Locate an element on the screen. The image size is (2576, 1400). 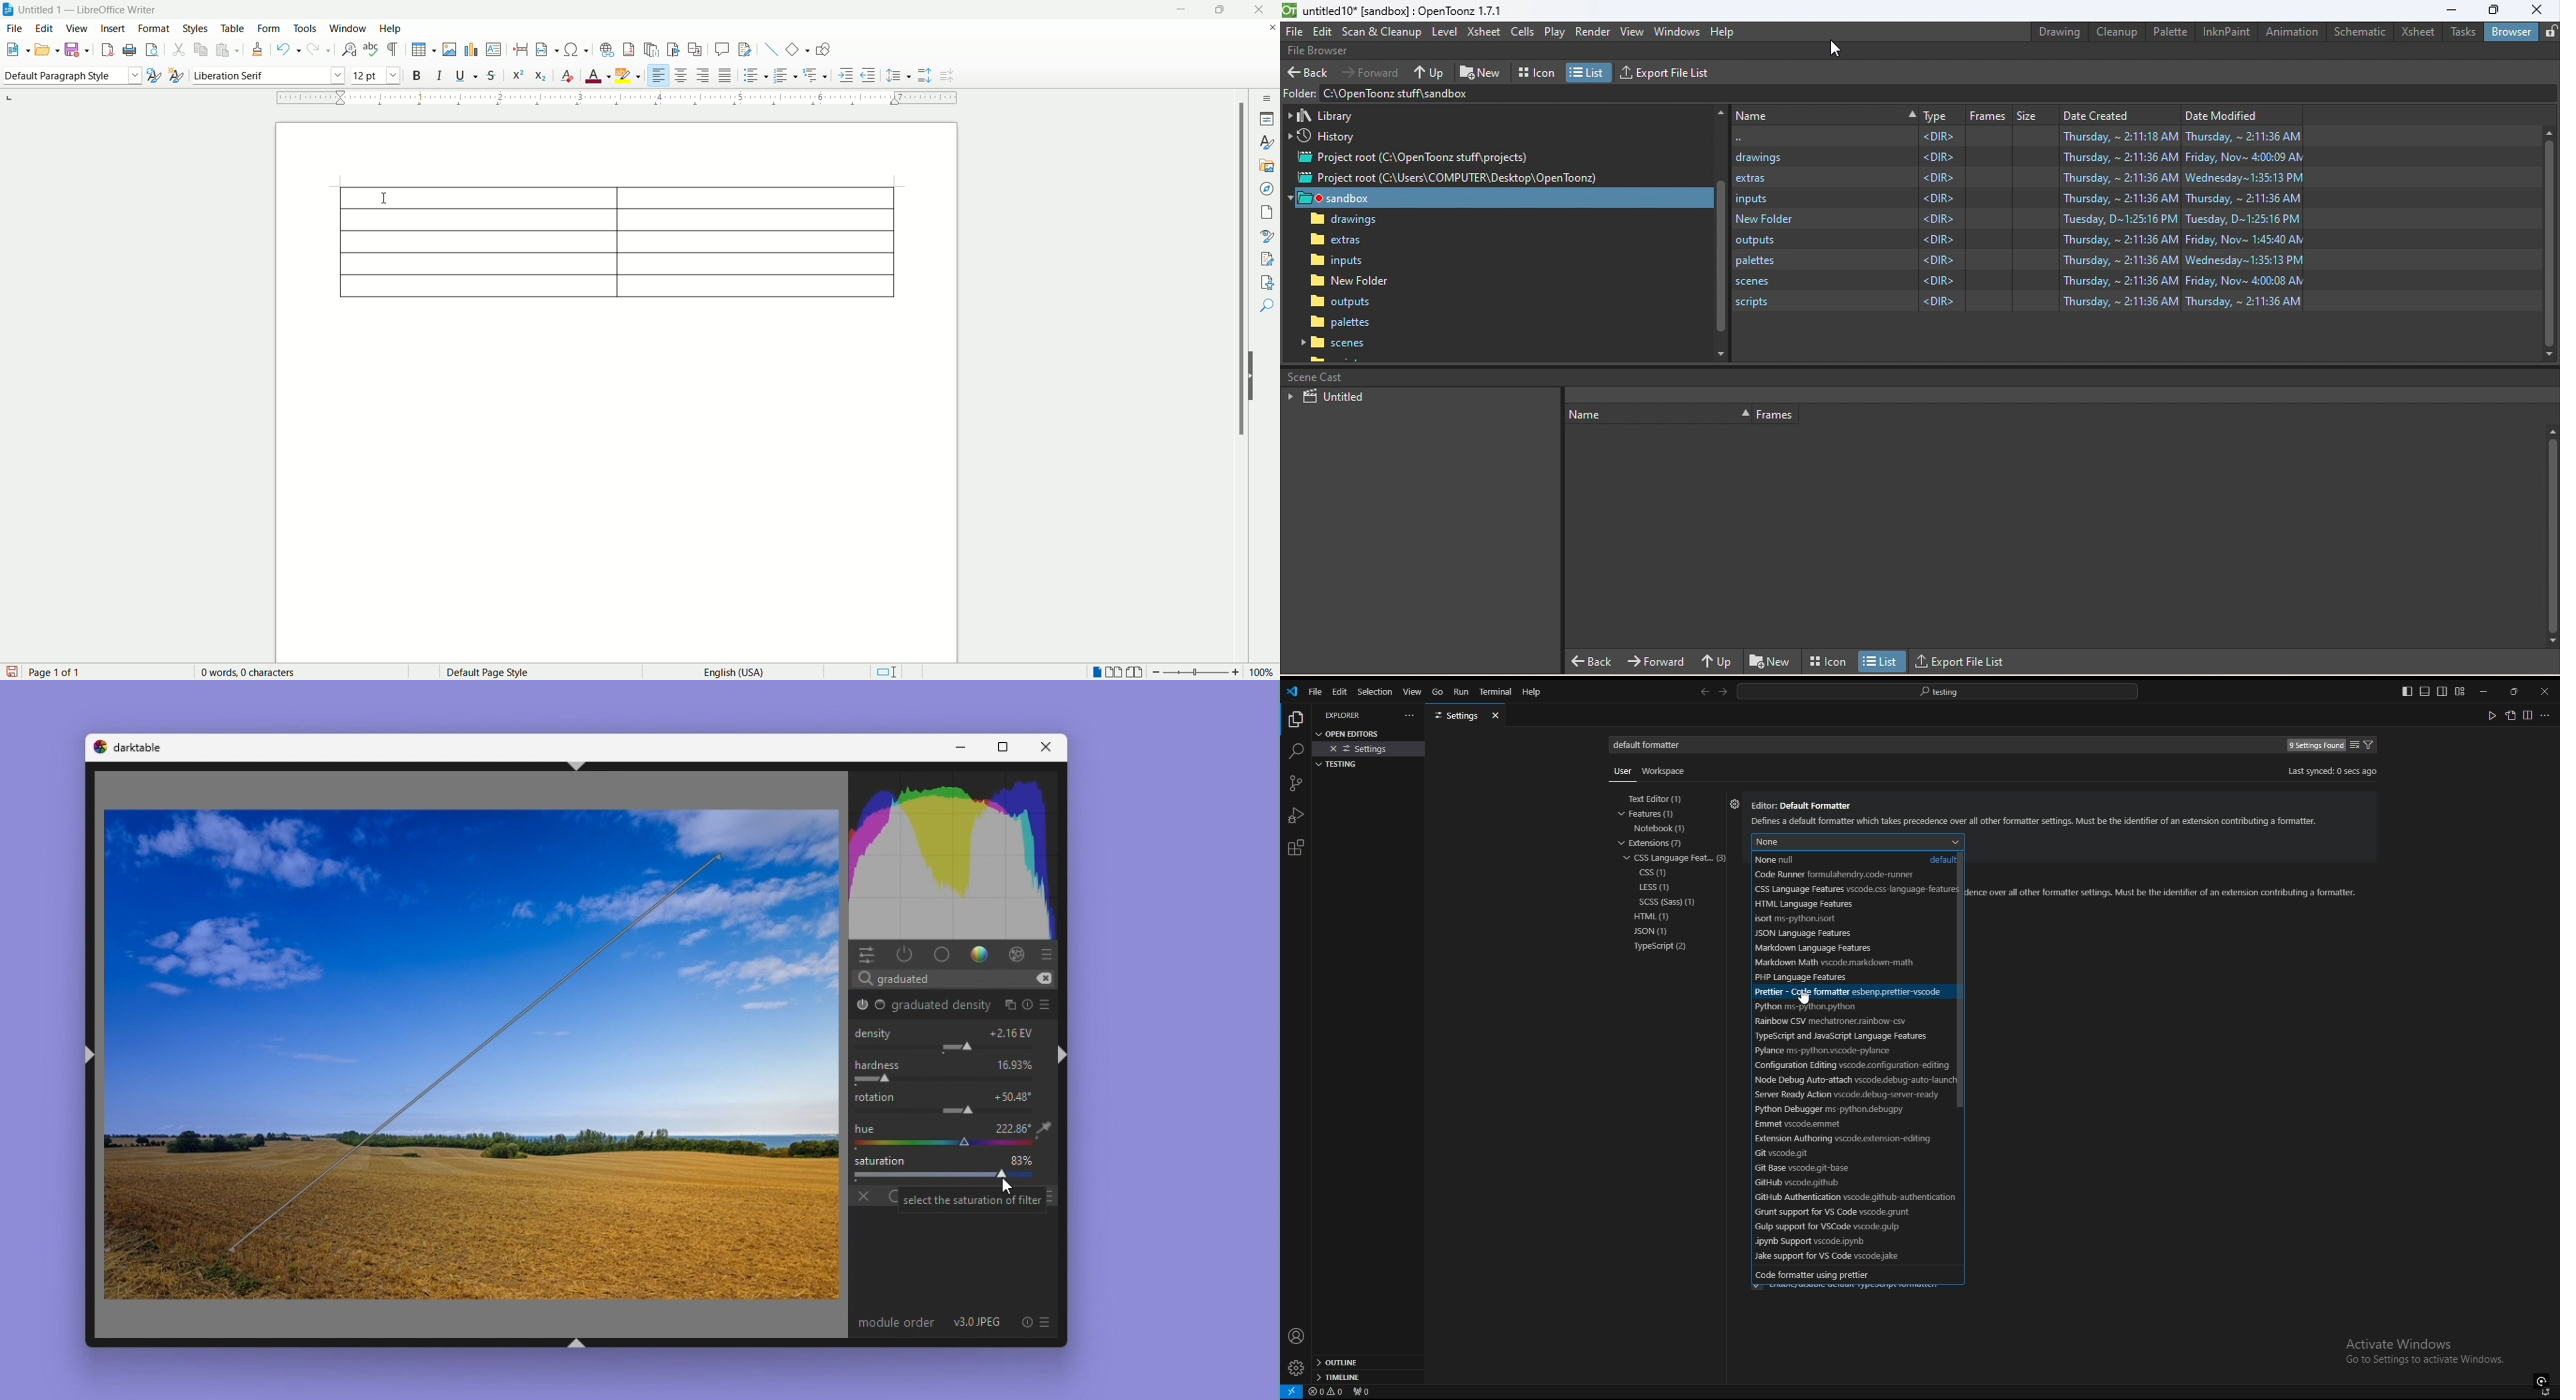
styles is located at coordinates (197, 29).